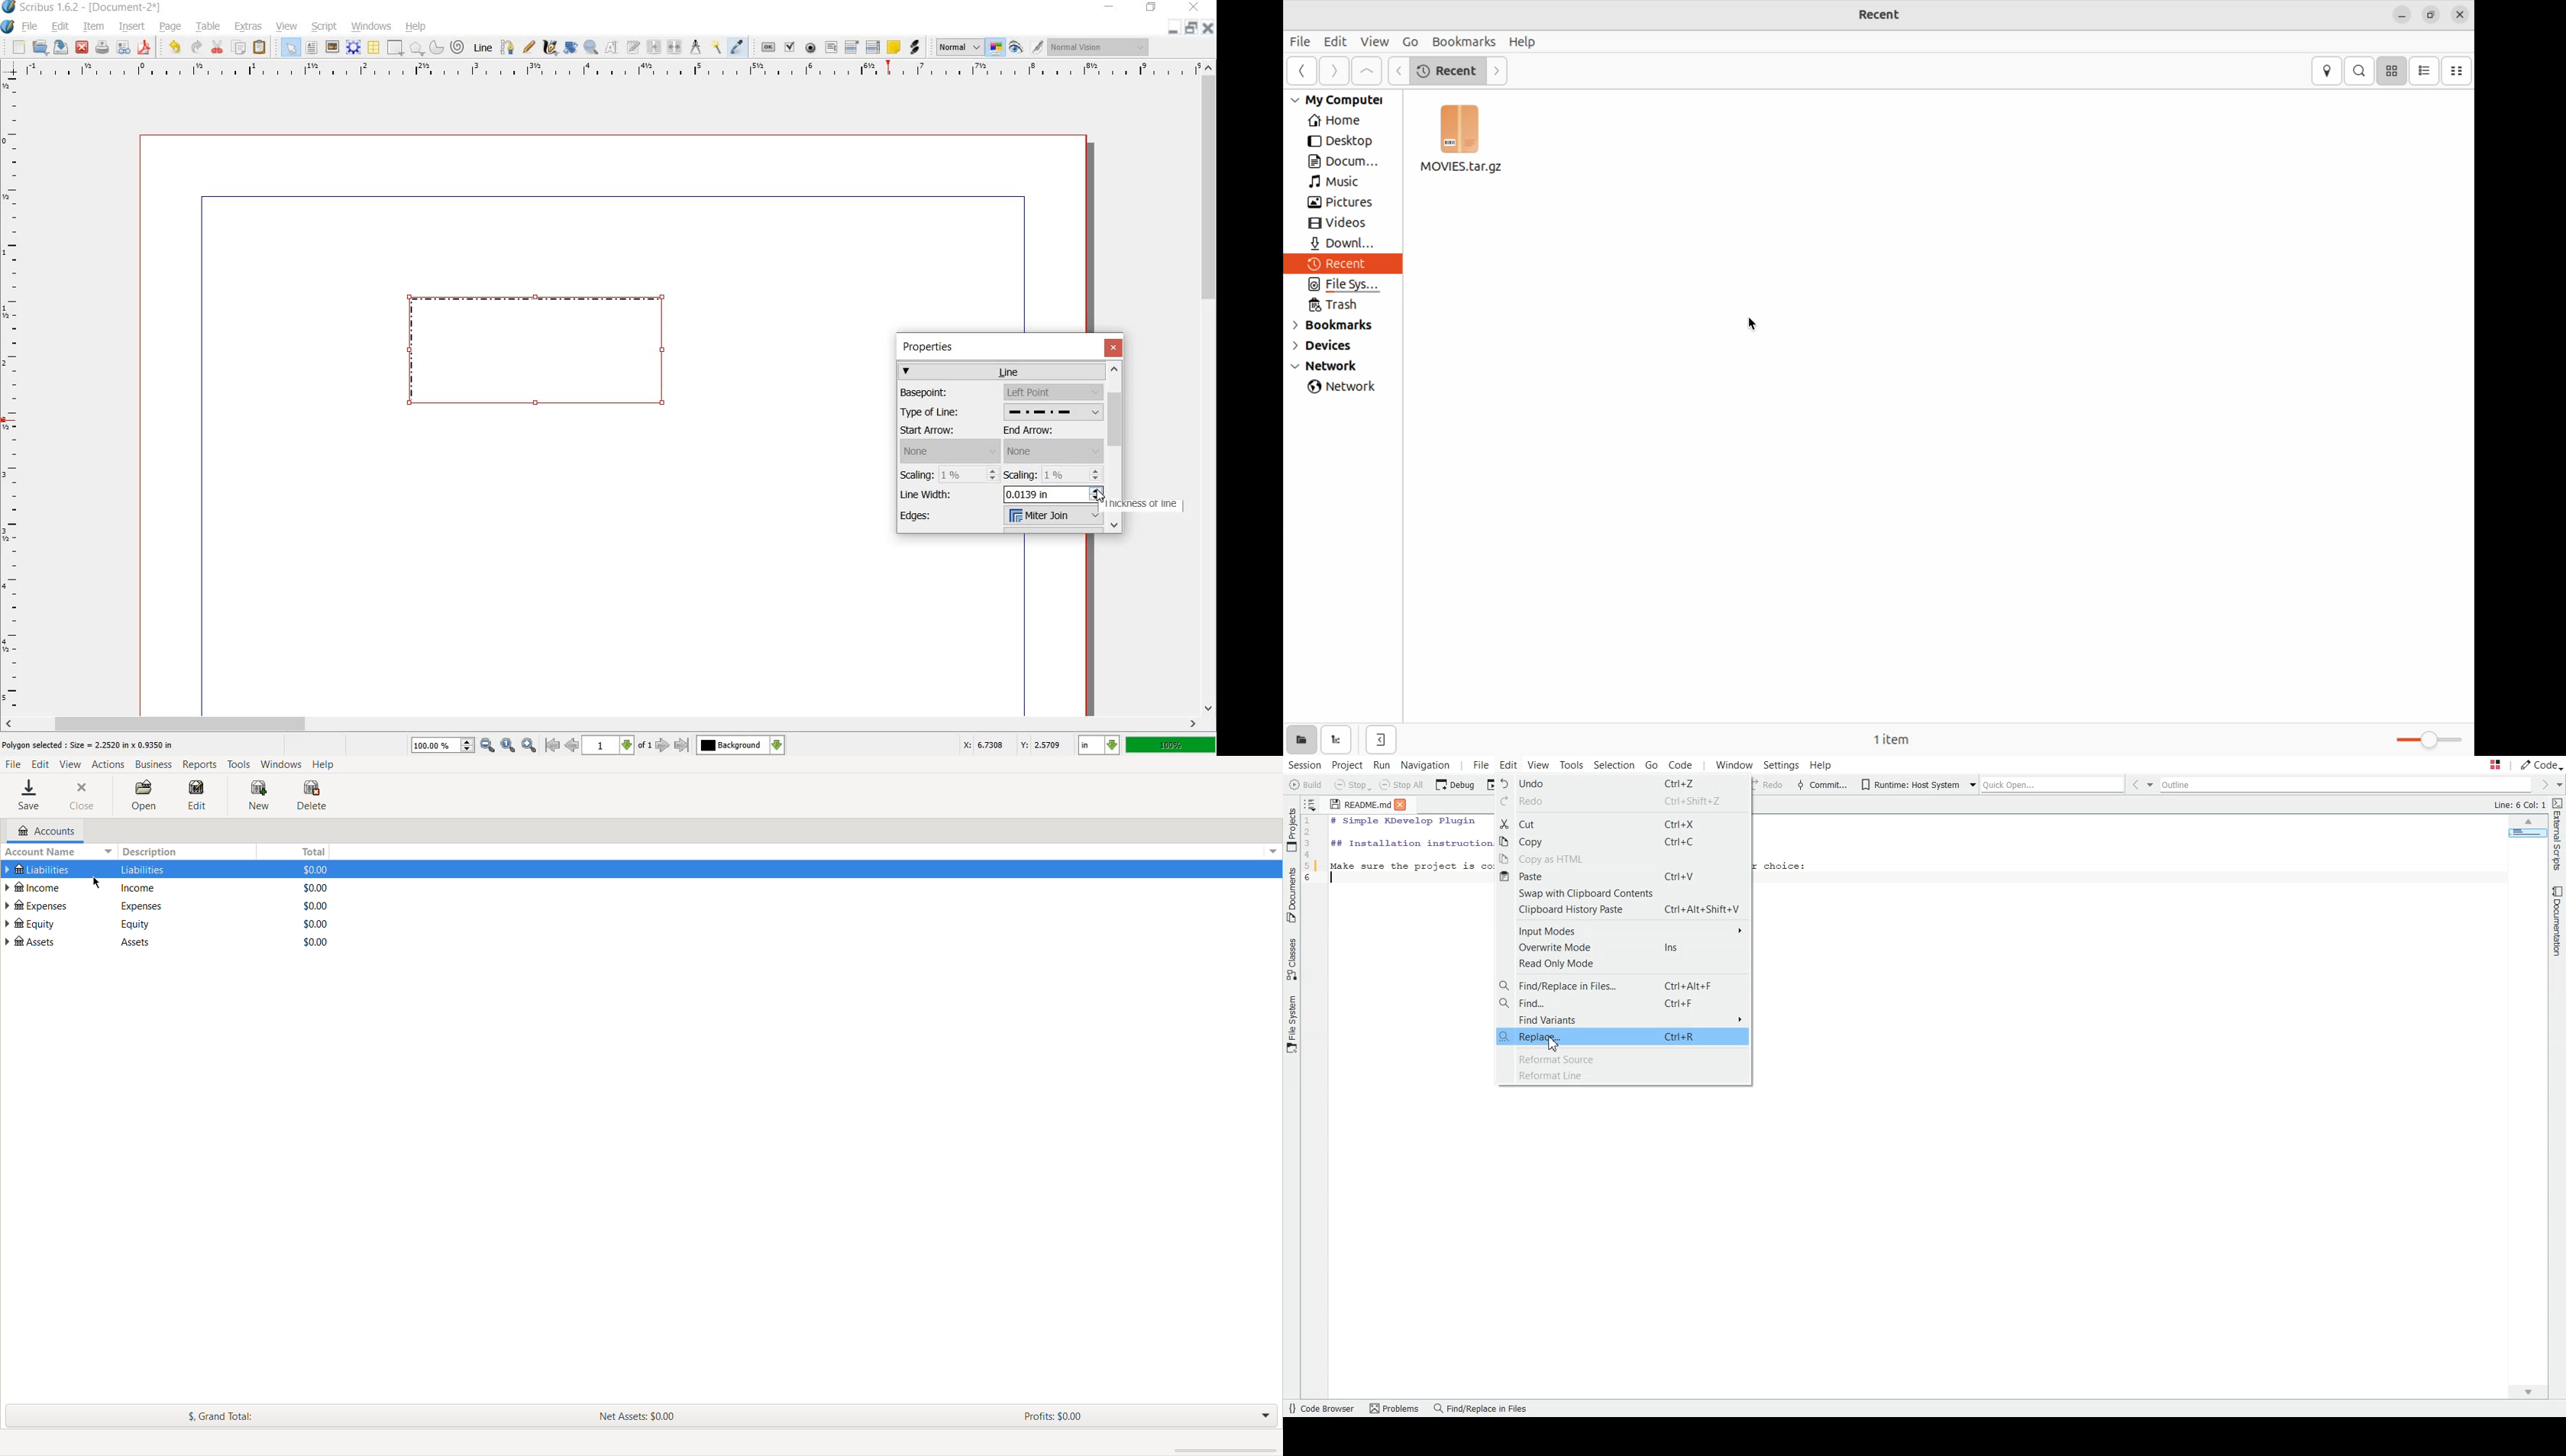 The width and height of the screenshot is (2576, 1456). Describe the element at coordinates (312, 48) in the screenshot. I see `TEXT FRAME` at that location.